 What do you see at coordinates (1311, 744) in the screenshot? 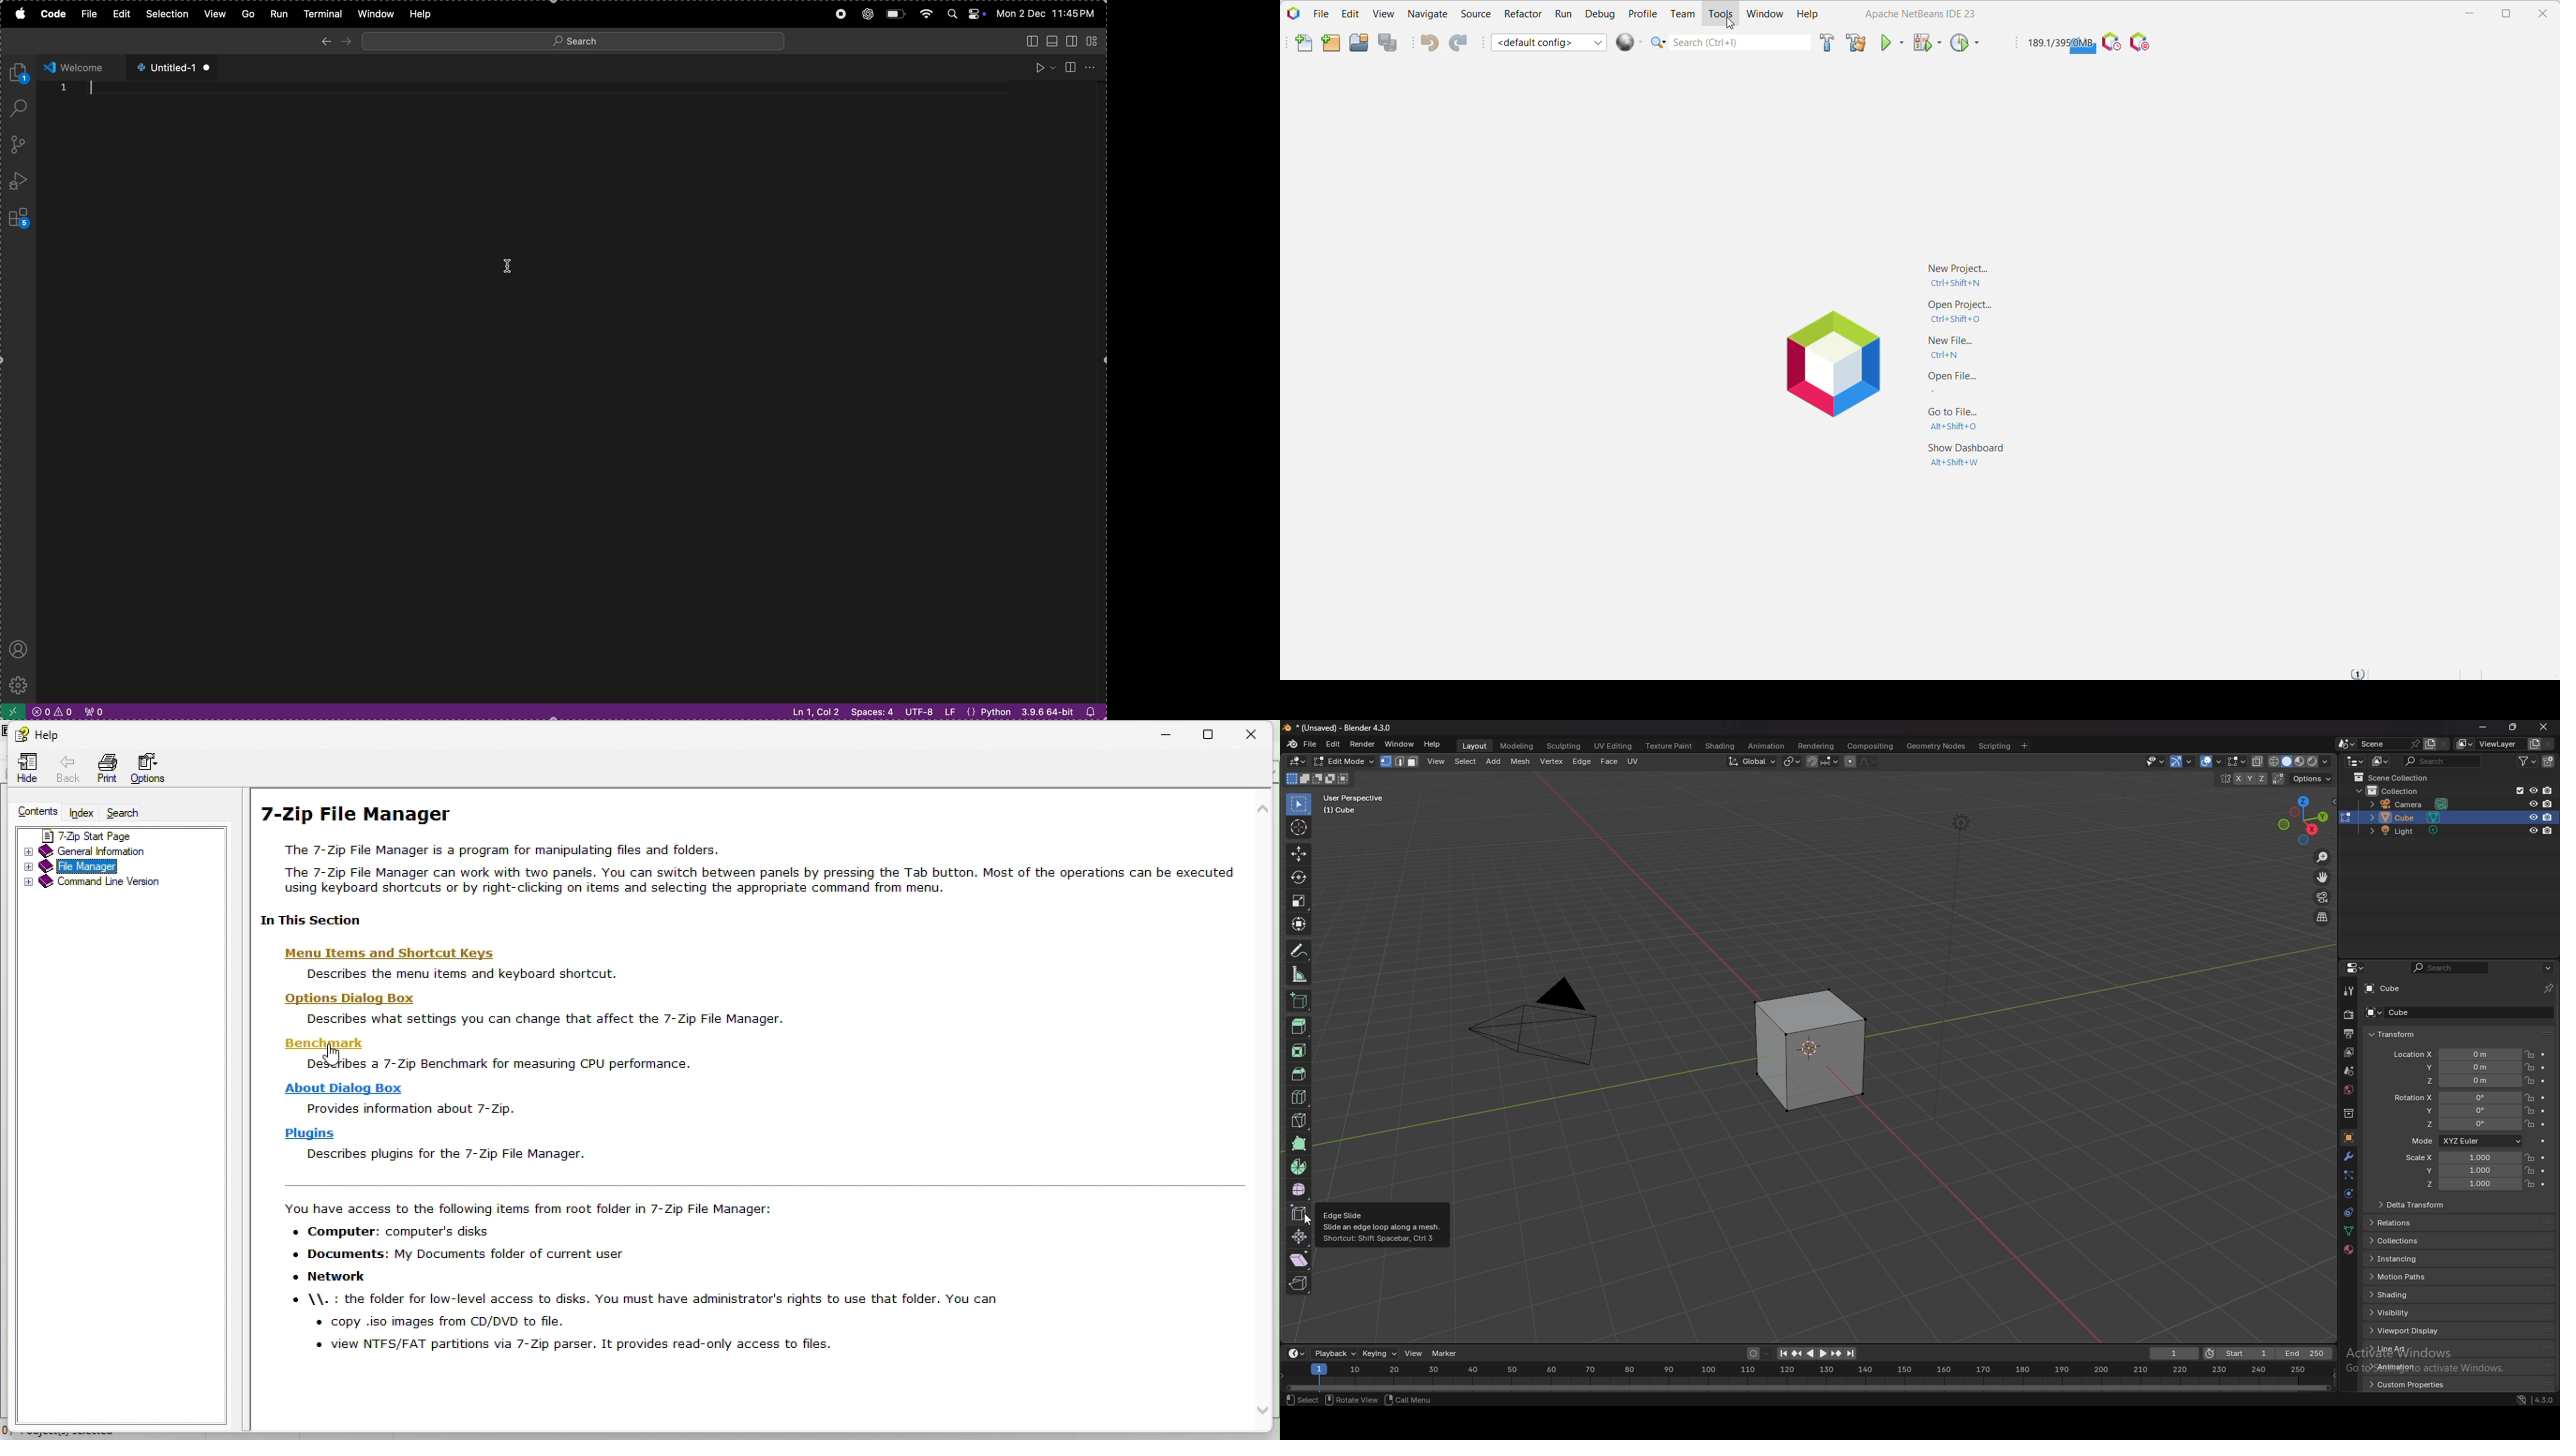
I see `file` at bounding box center [1311, 744].